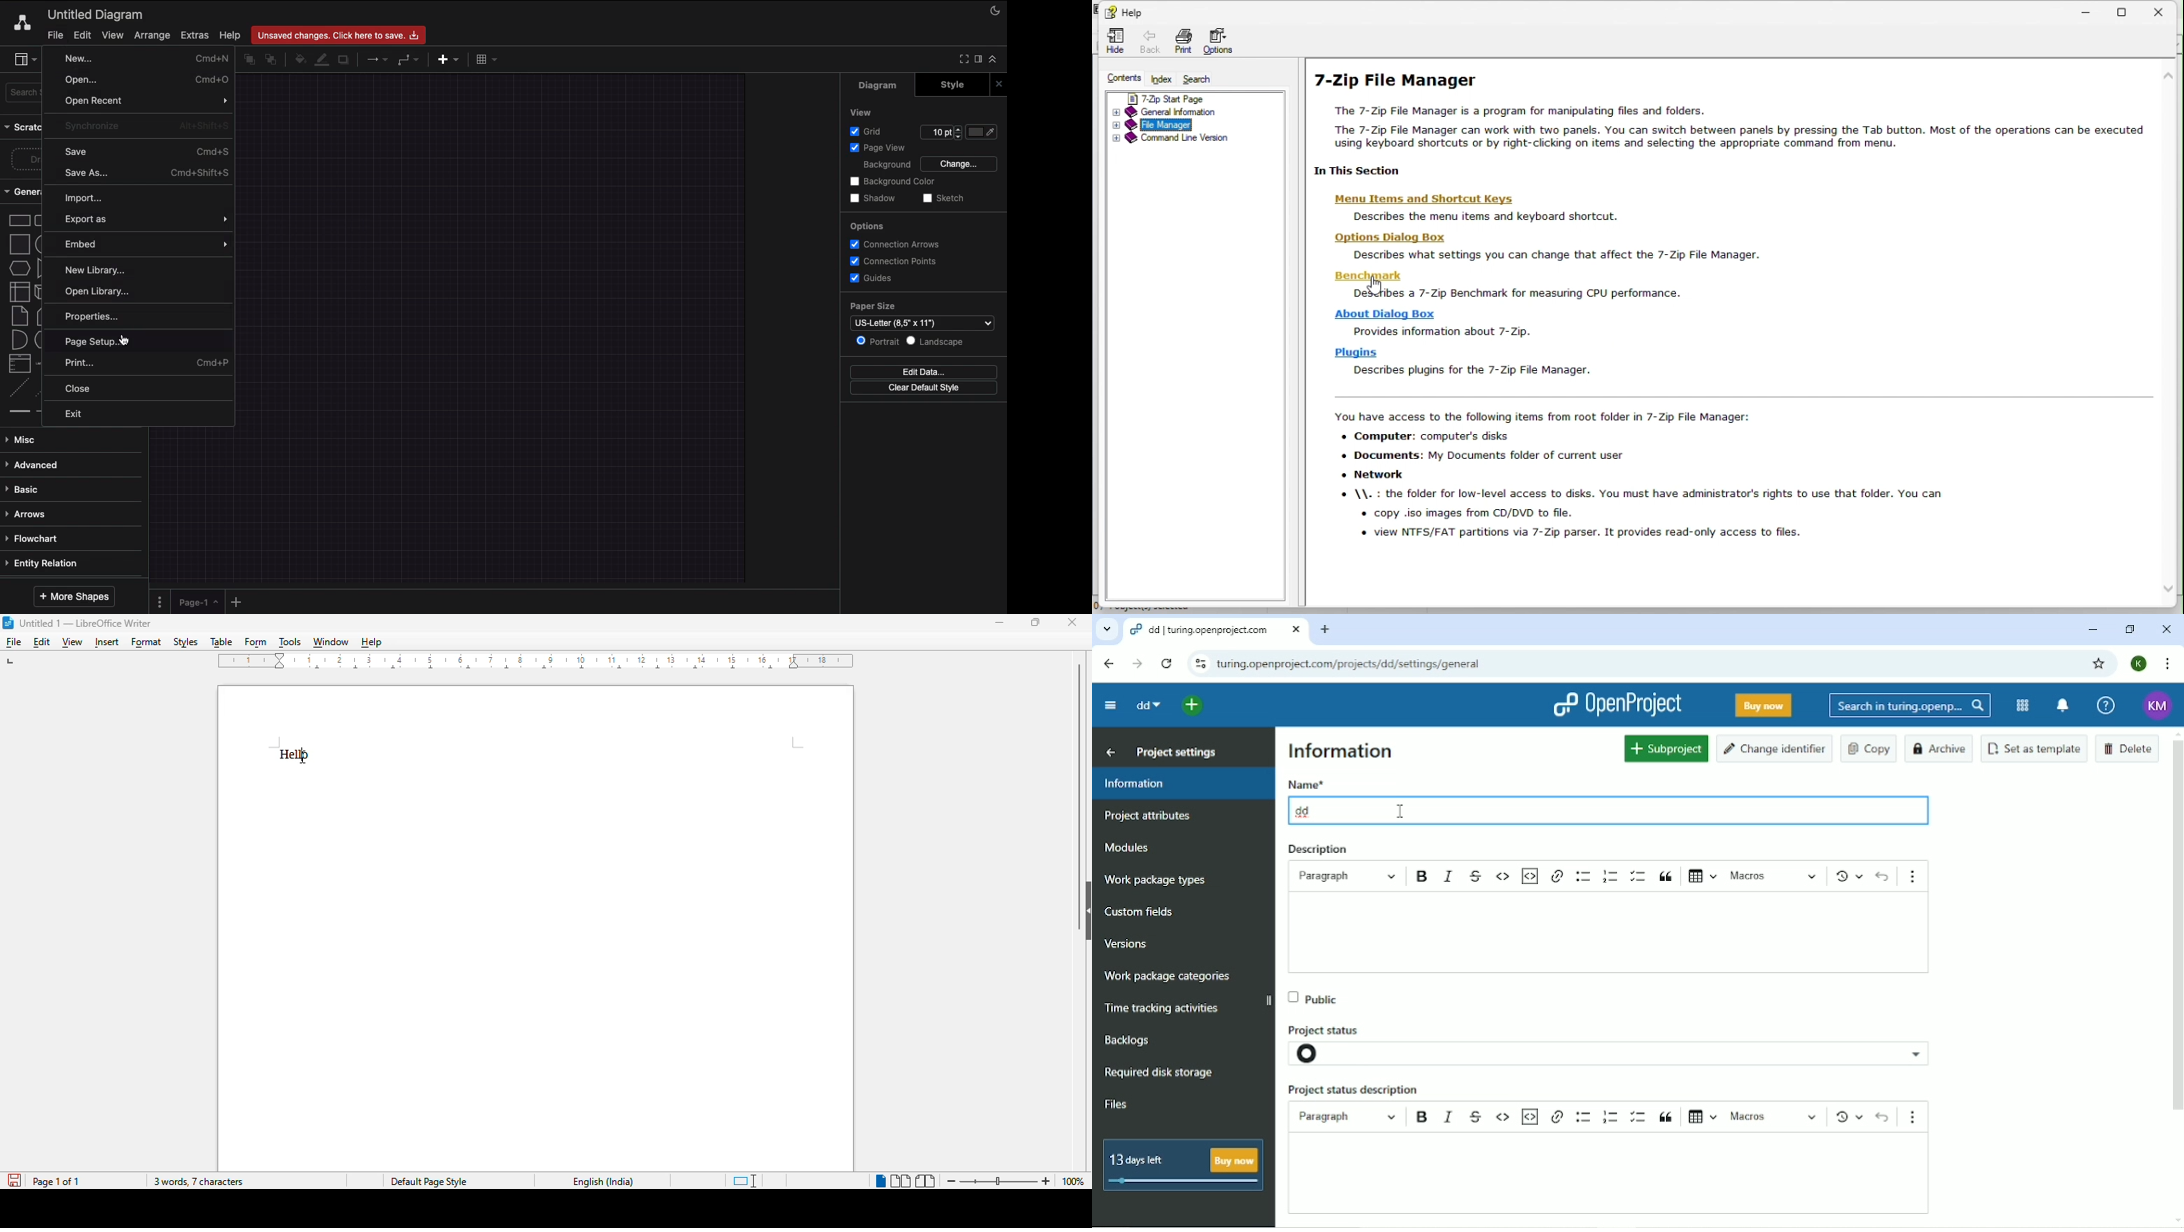  Describe the element at coordinates (876, 149) in the screenshot. I see `Page view` at that location.